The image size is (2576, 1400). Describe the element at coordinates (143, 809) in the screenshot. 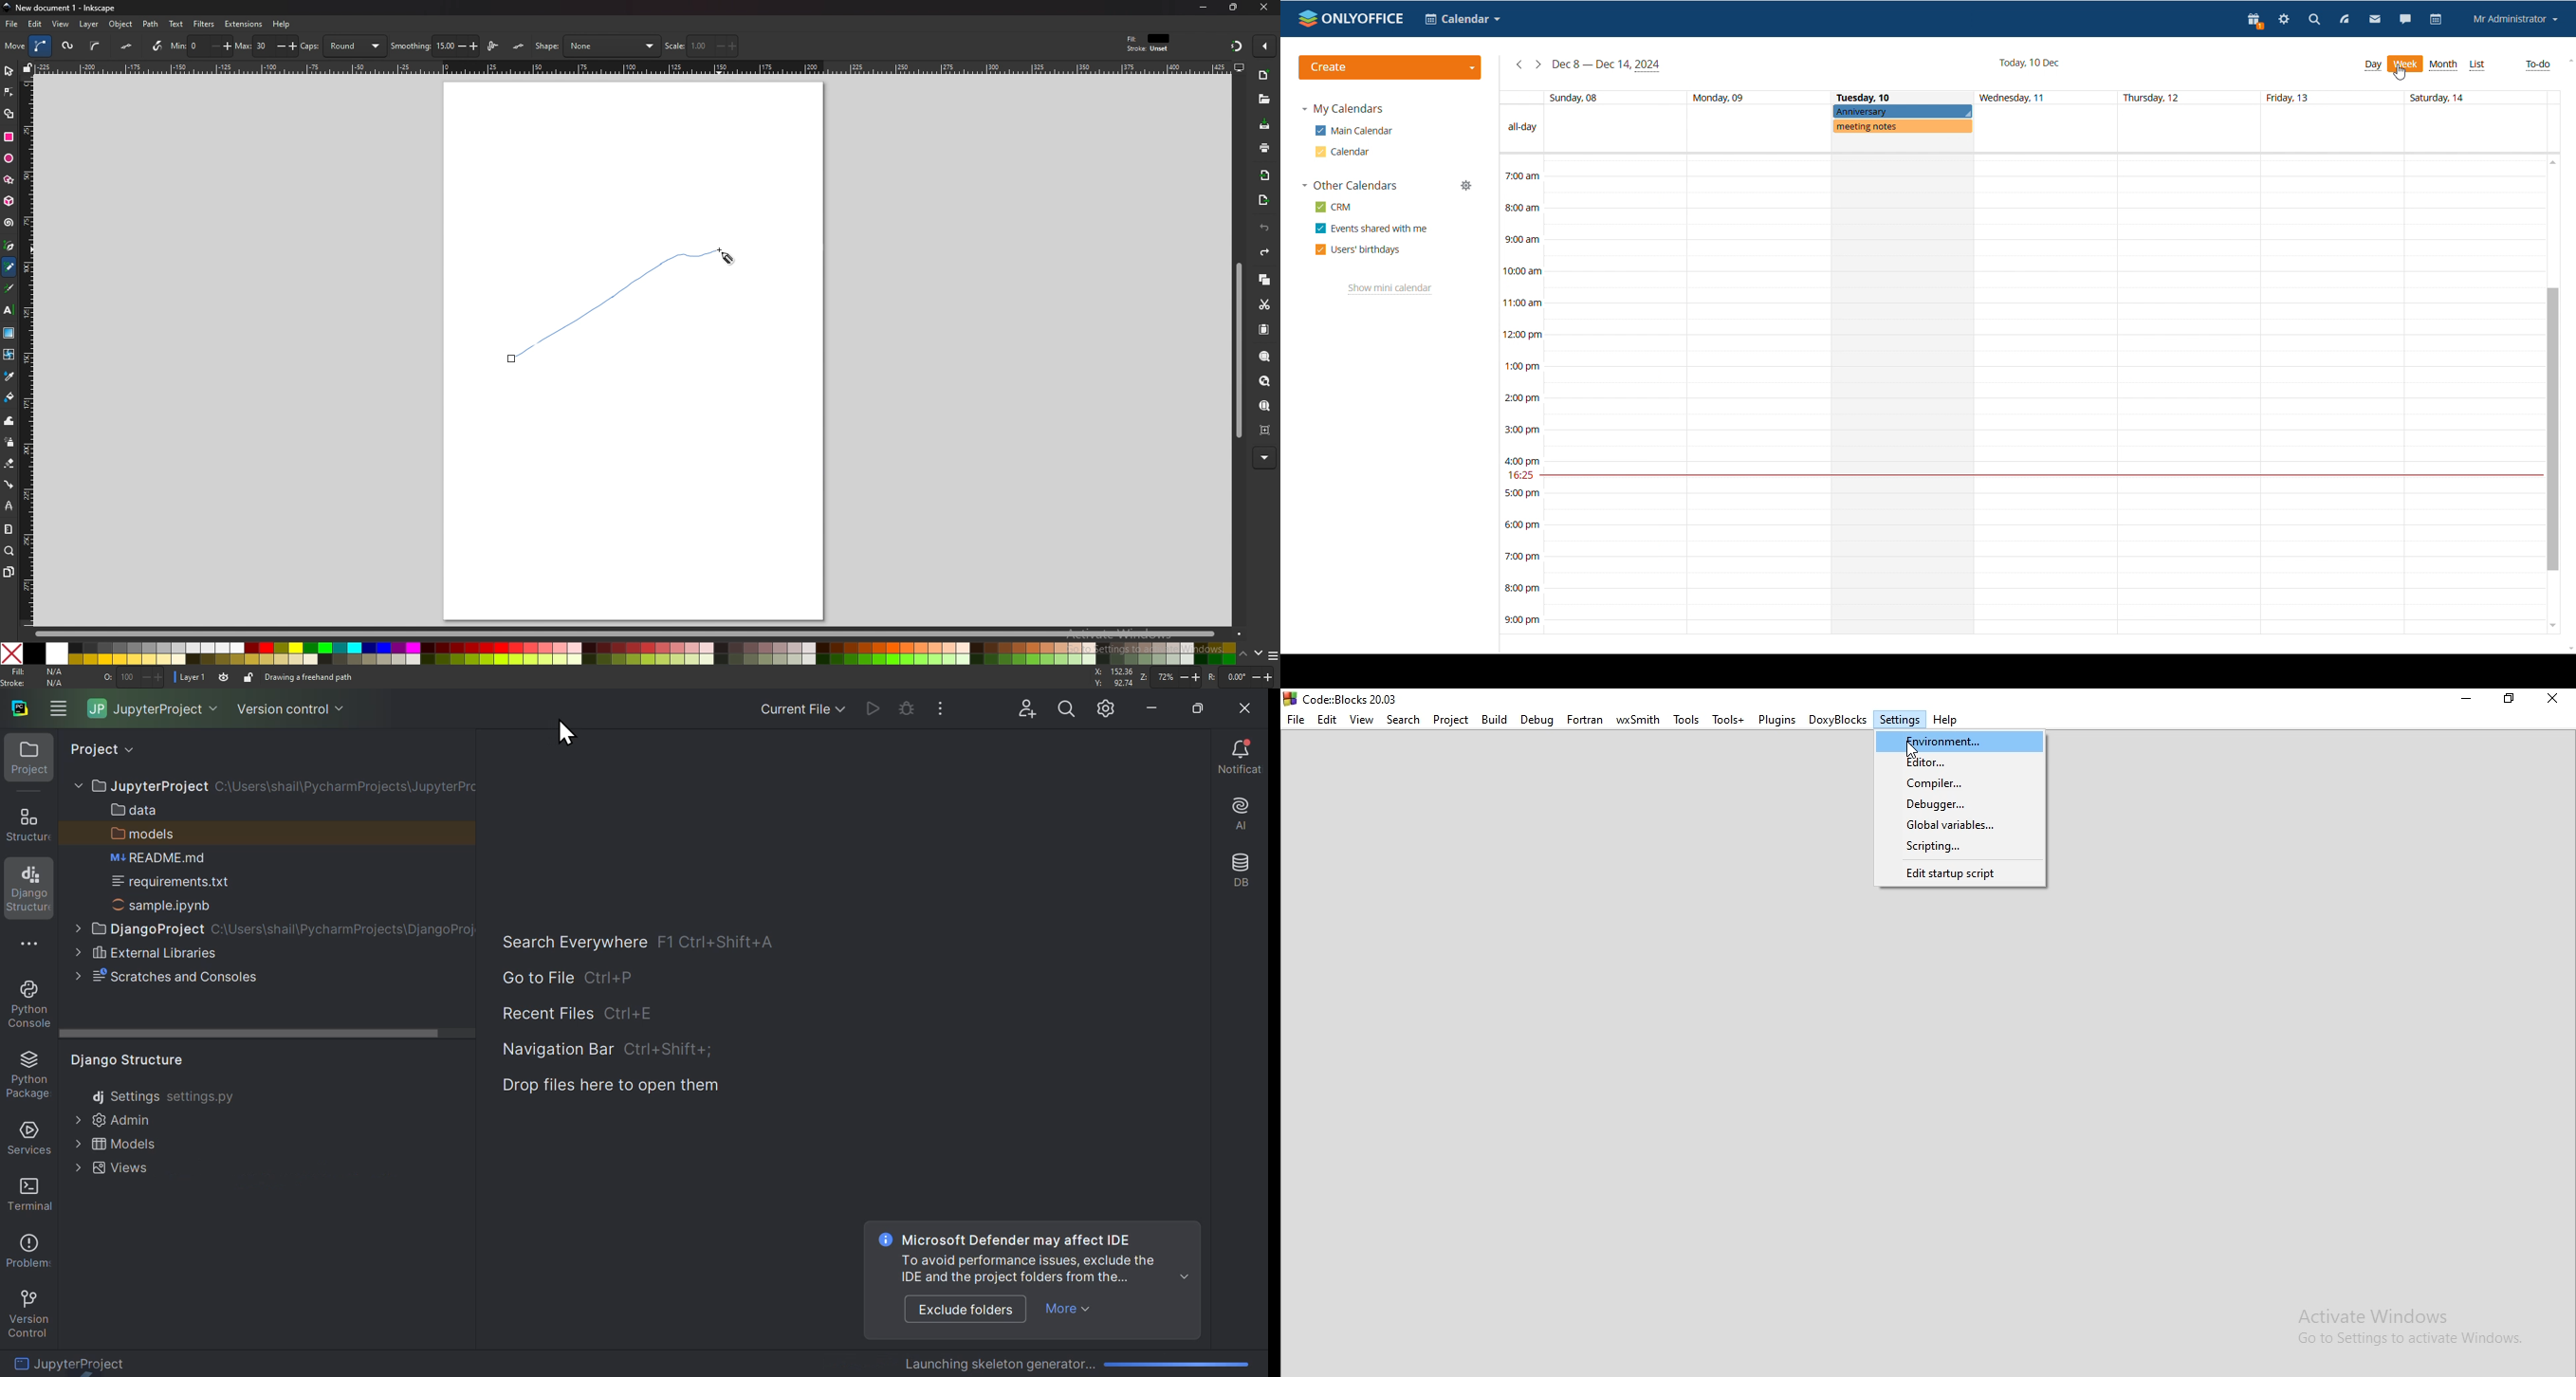

I see `data` at that location.